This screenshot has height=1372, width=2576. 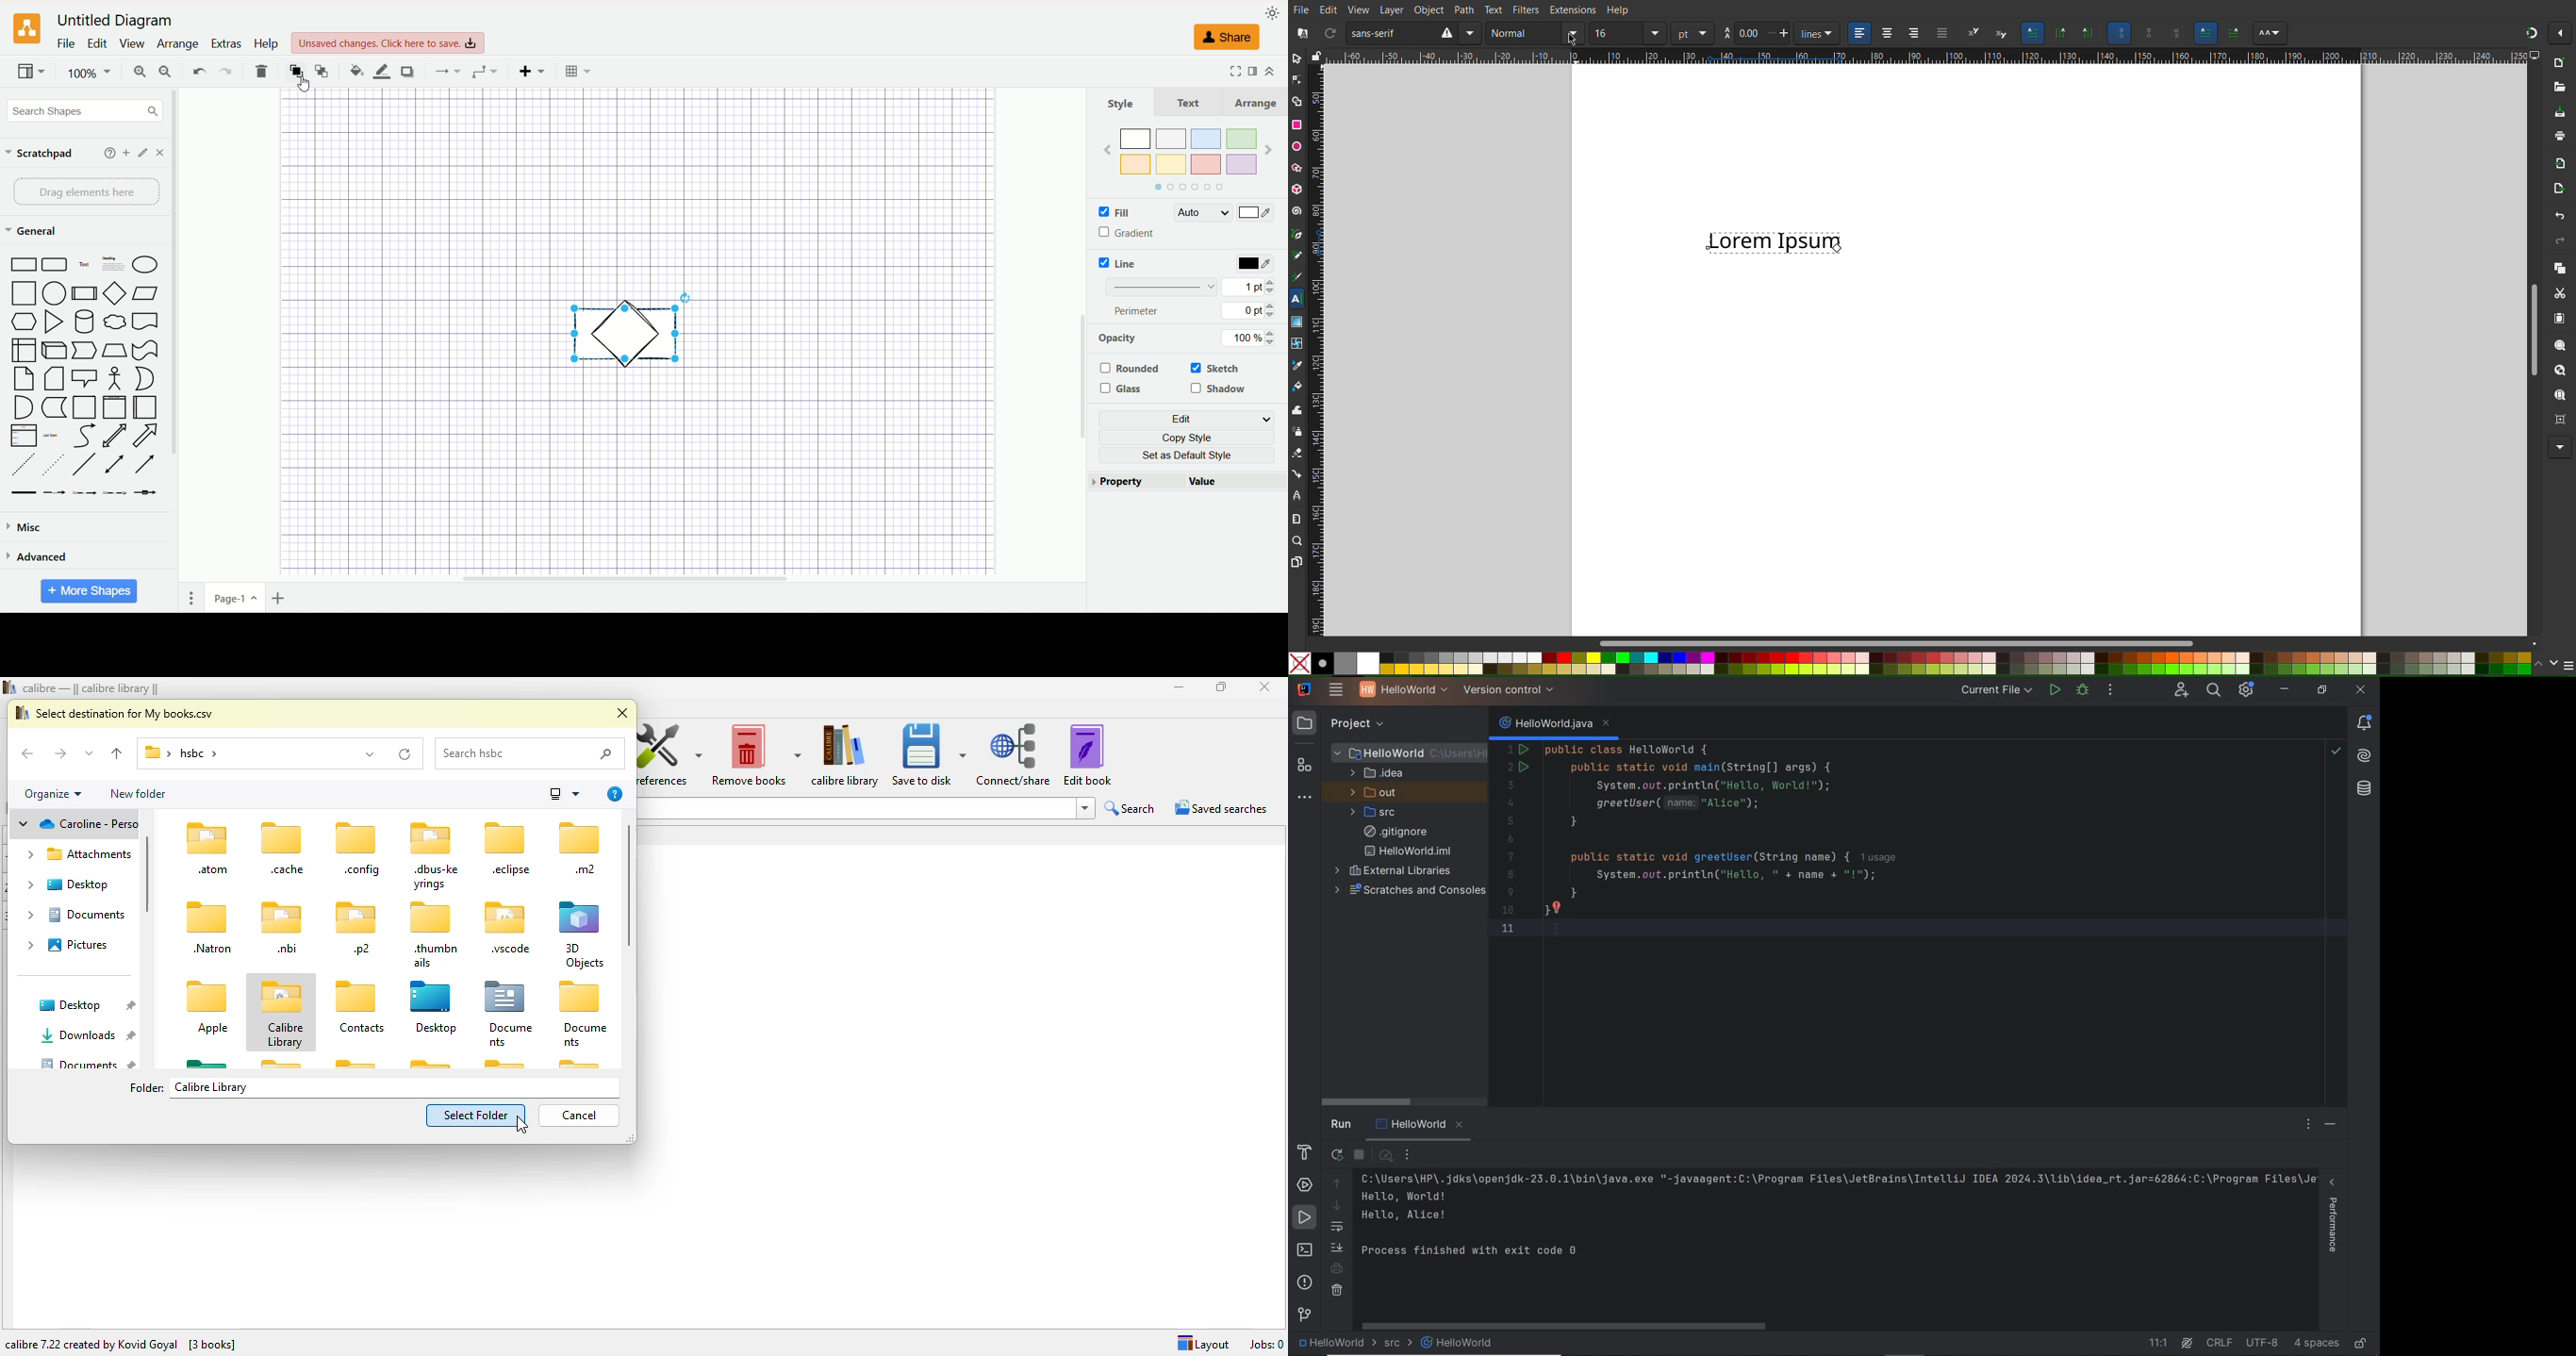 I want to click on rounded, so click(x=1129, y=369).